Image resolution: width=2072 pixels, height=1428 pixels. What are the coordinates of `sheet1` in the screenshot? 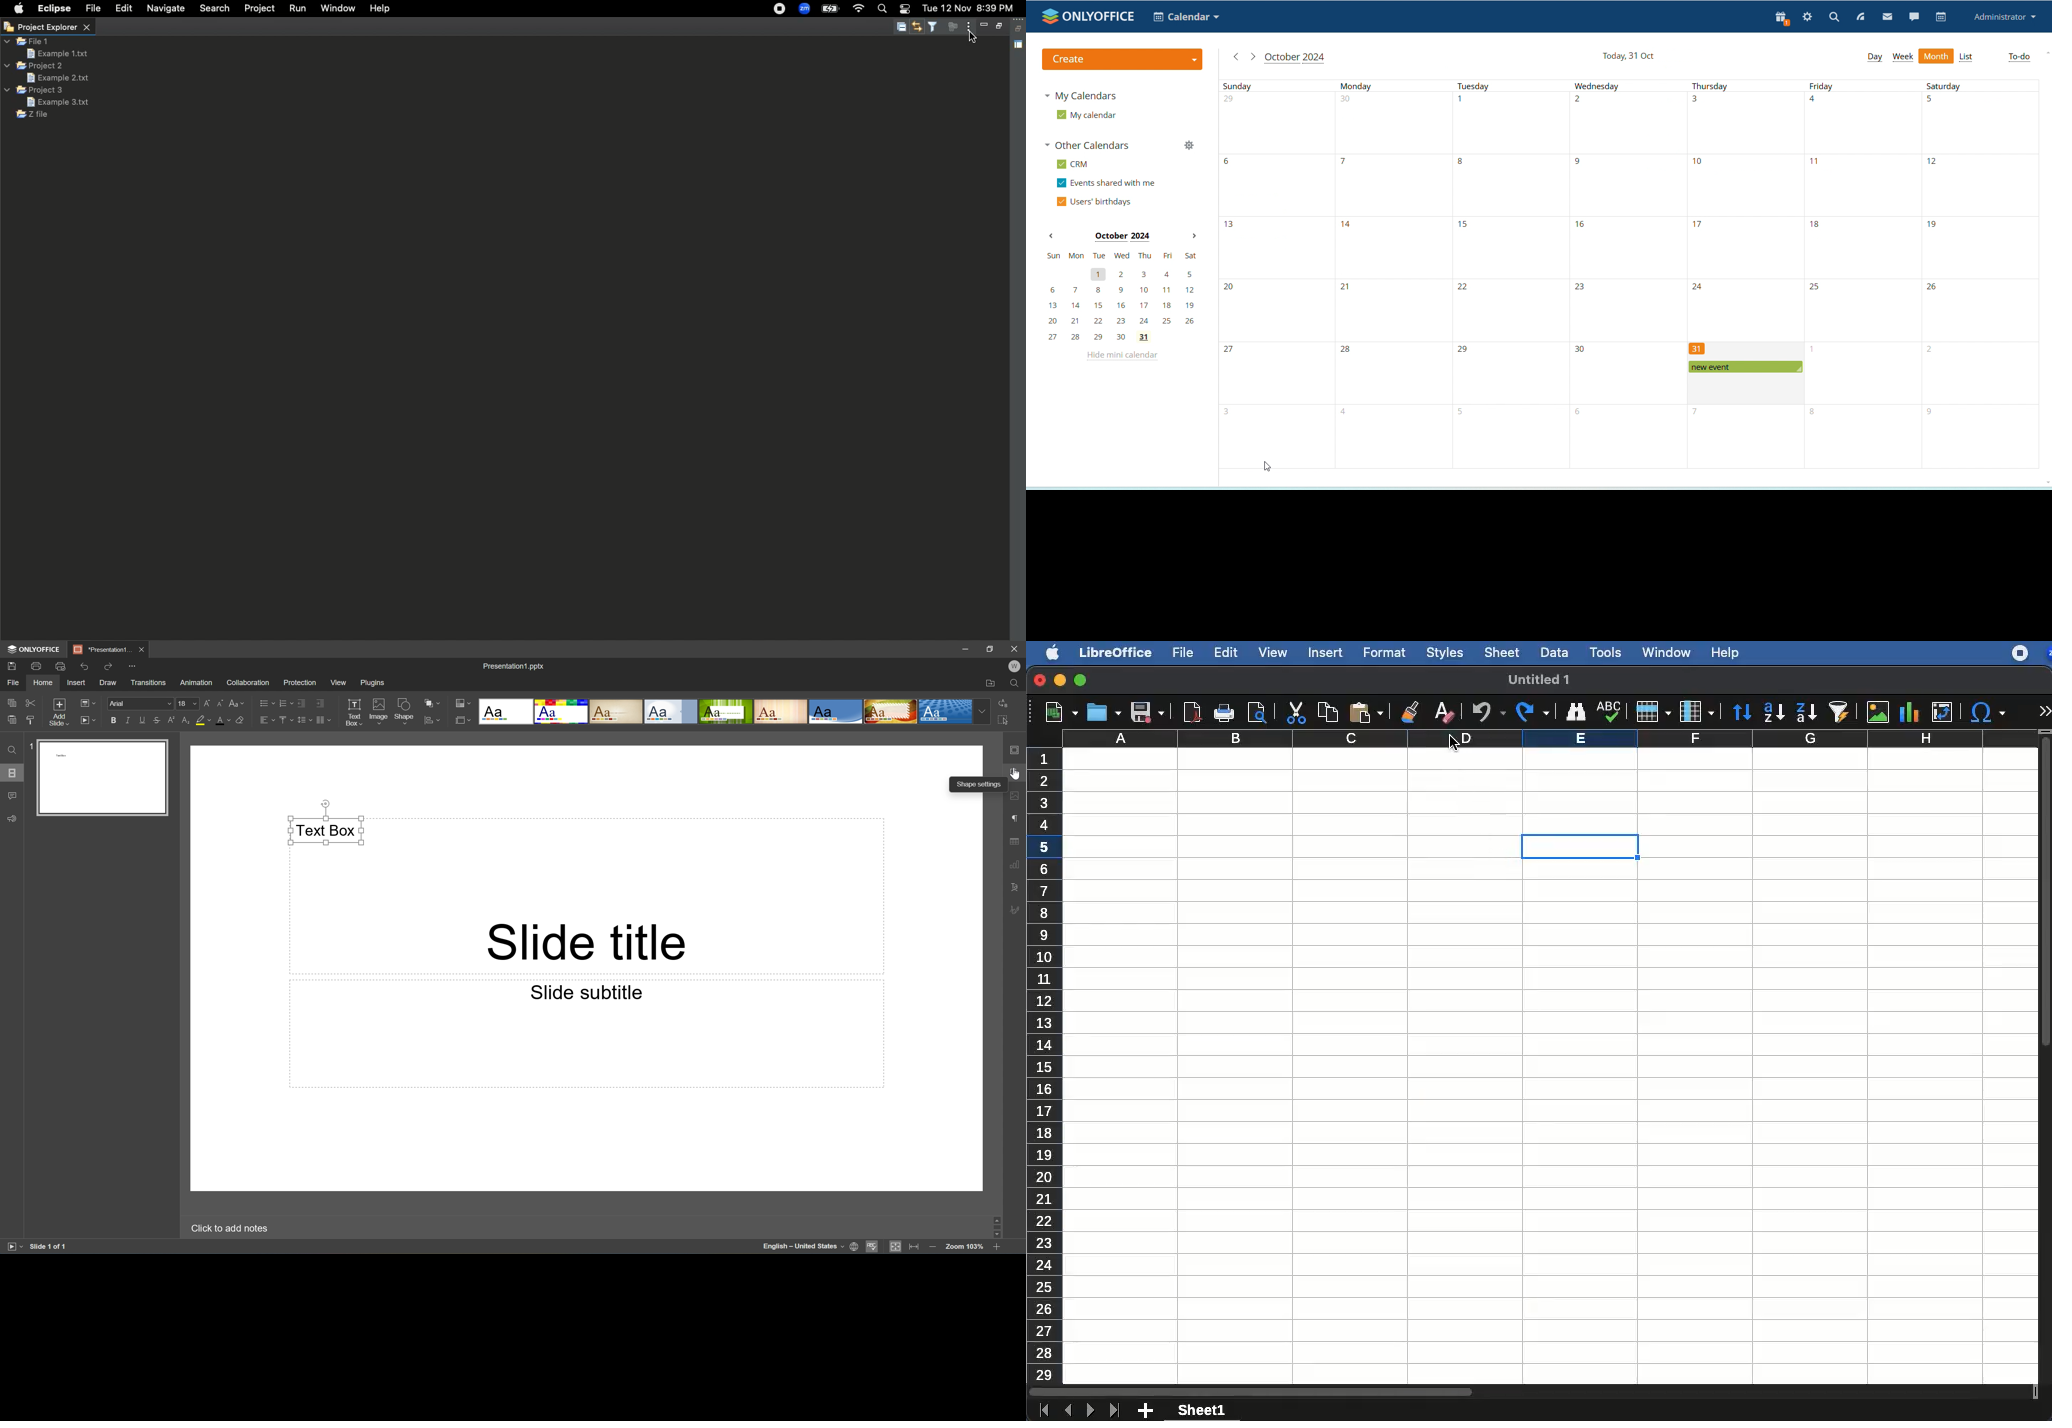 It's located at (1203, 1411).